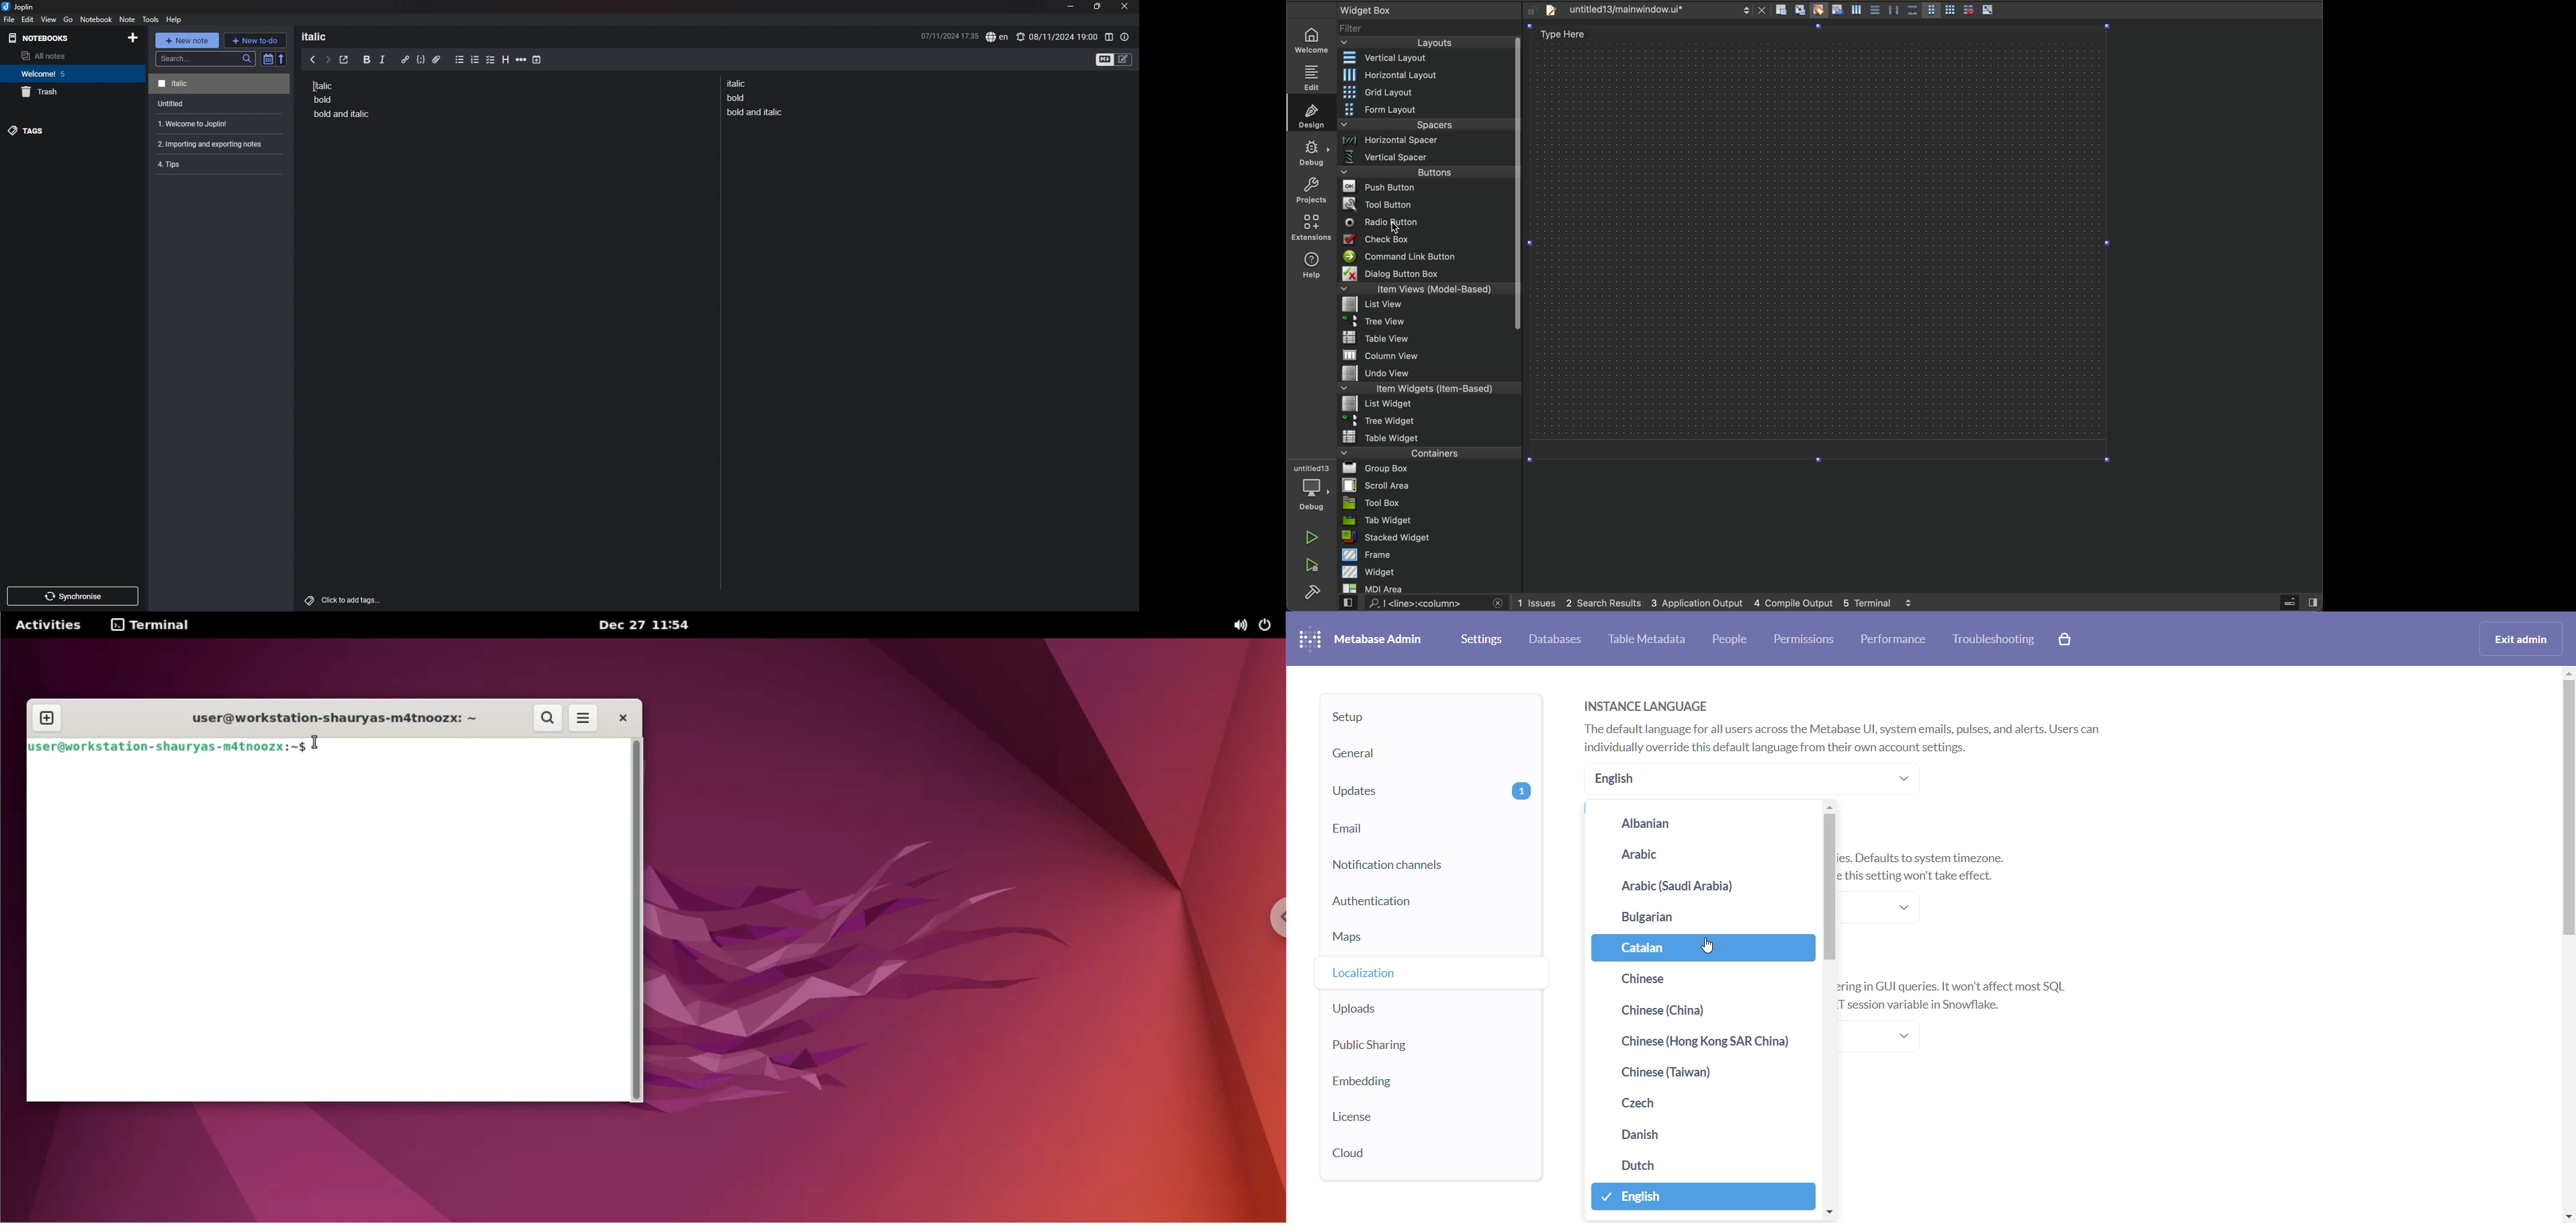 Image resolution: width=2576 pixels, height=1232 pixels. What do you see at coordinates (1420, 604) in the screenshot?
I see `search` at bounding box center [1420, 604].